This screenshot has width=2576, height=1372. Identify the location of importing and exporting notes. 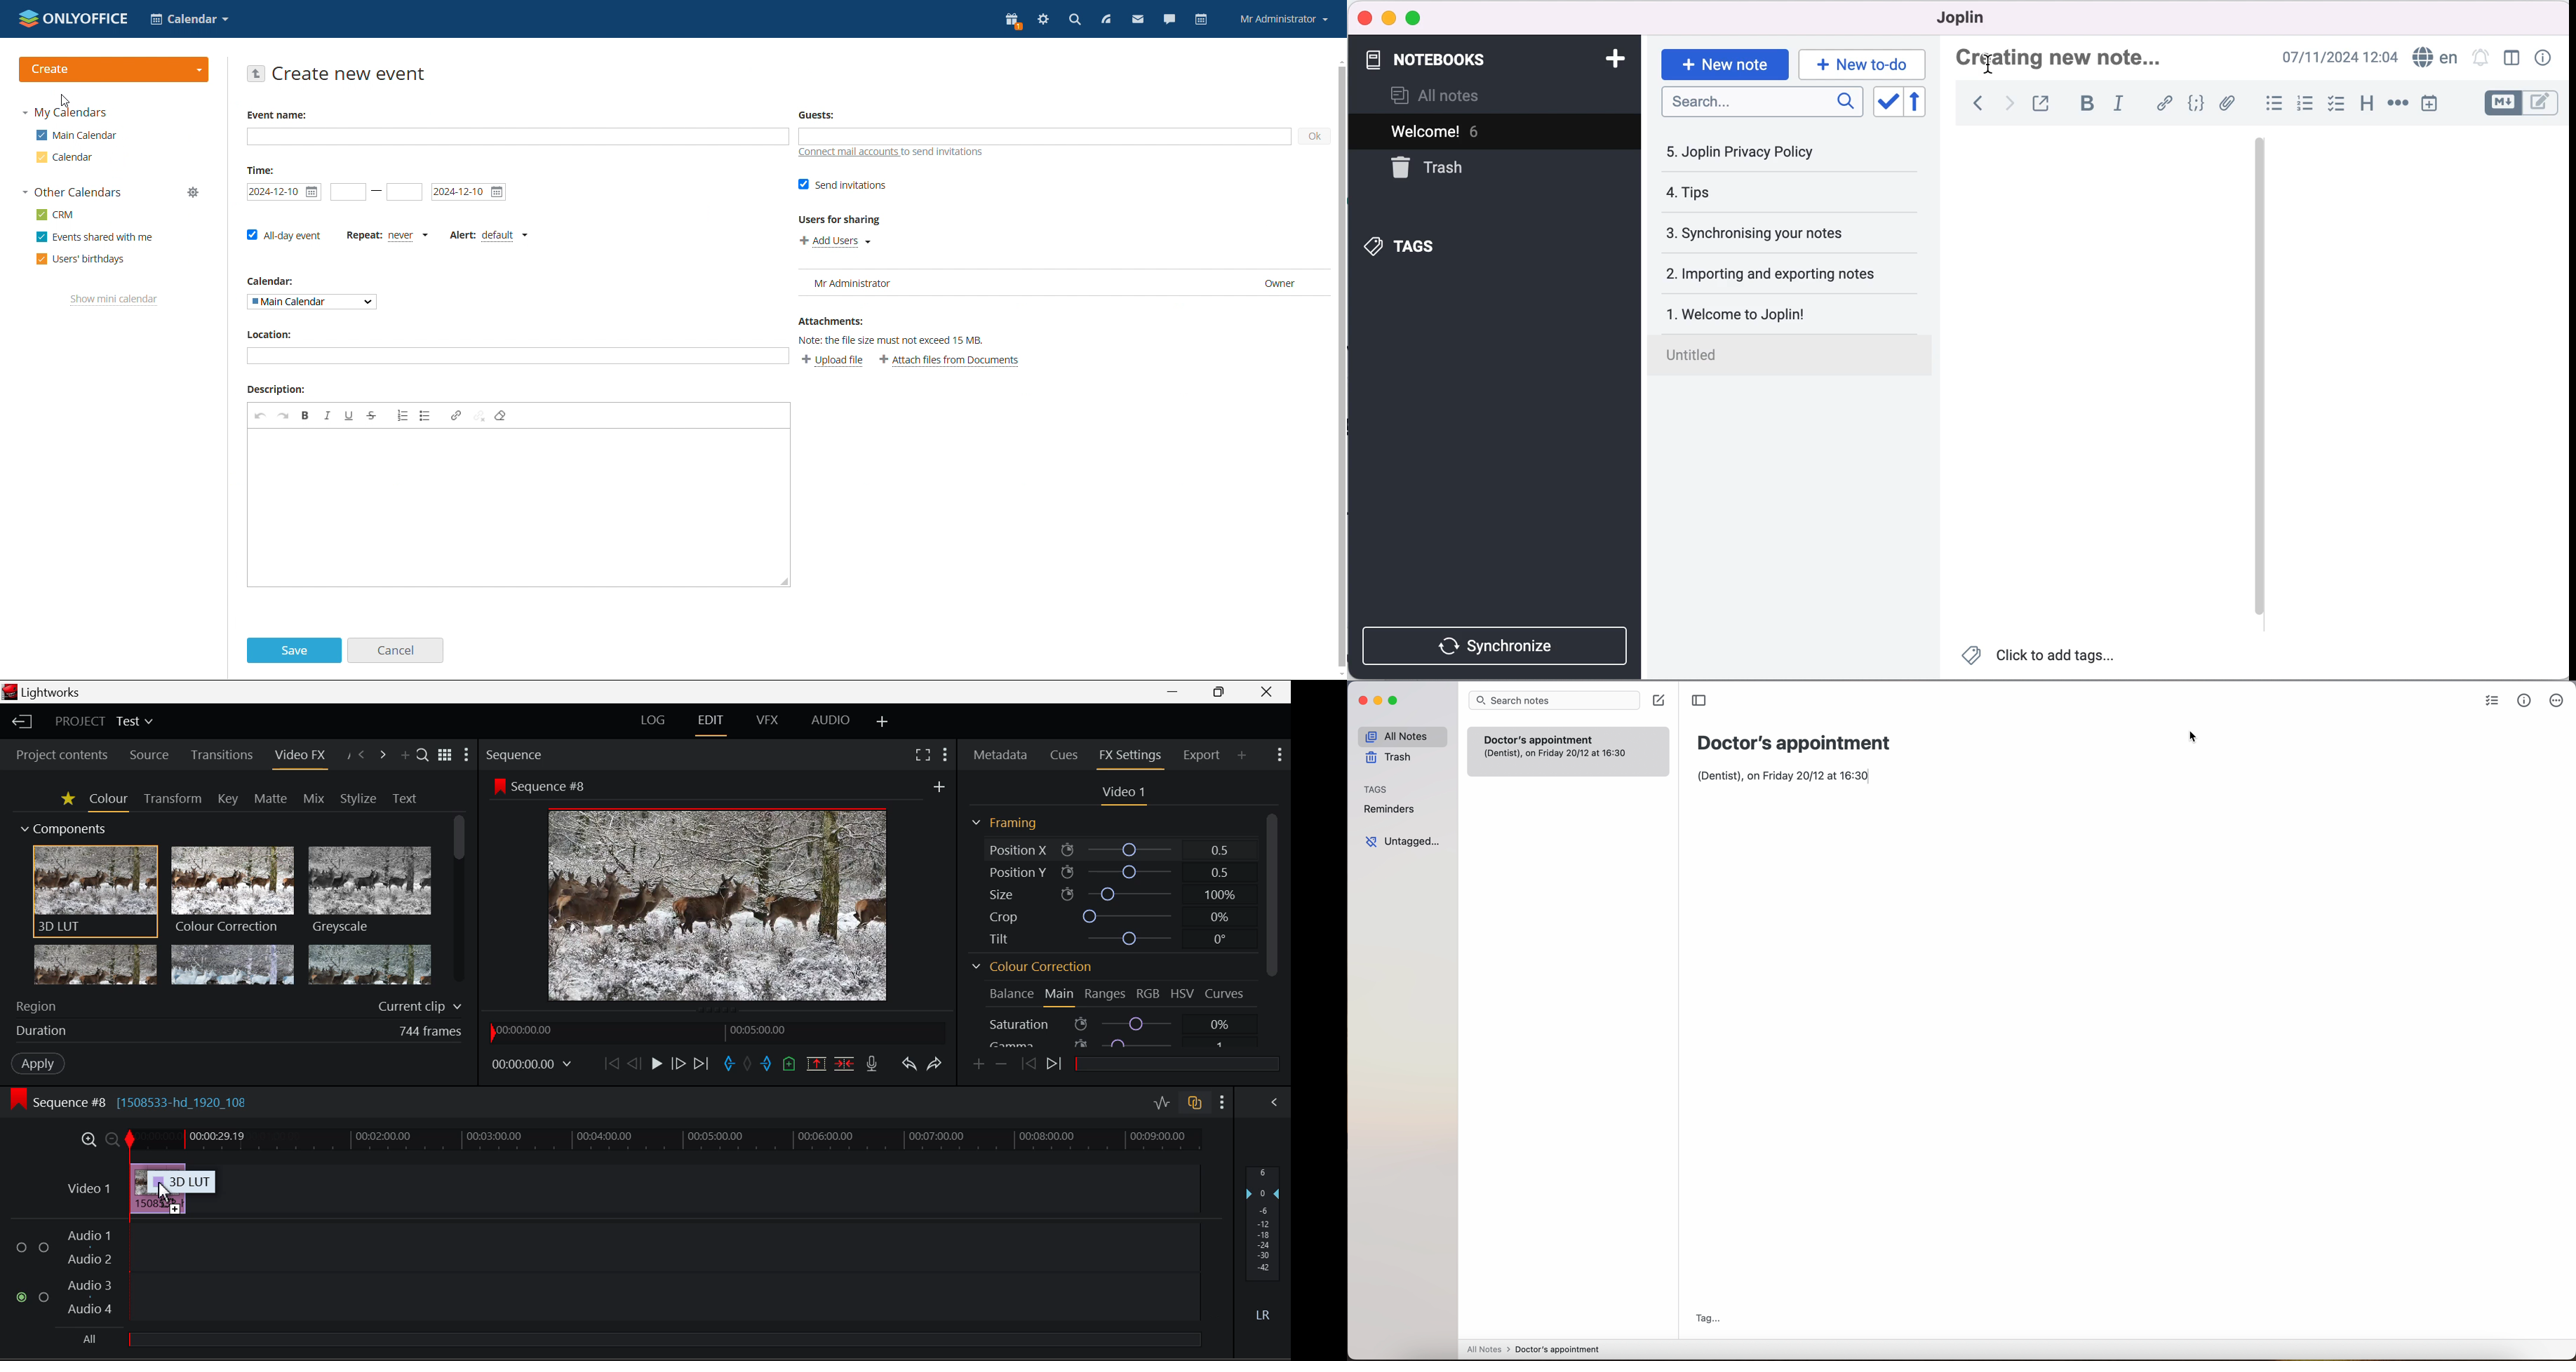
(1790, 274).